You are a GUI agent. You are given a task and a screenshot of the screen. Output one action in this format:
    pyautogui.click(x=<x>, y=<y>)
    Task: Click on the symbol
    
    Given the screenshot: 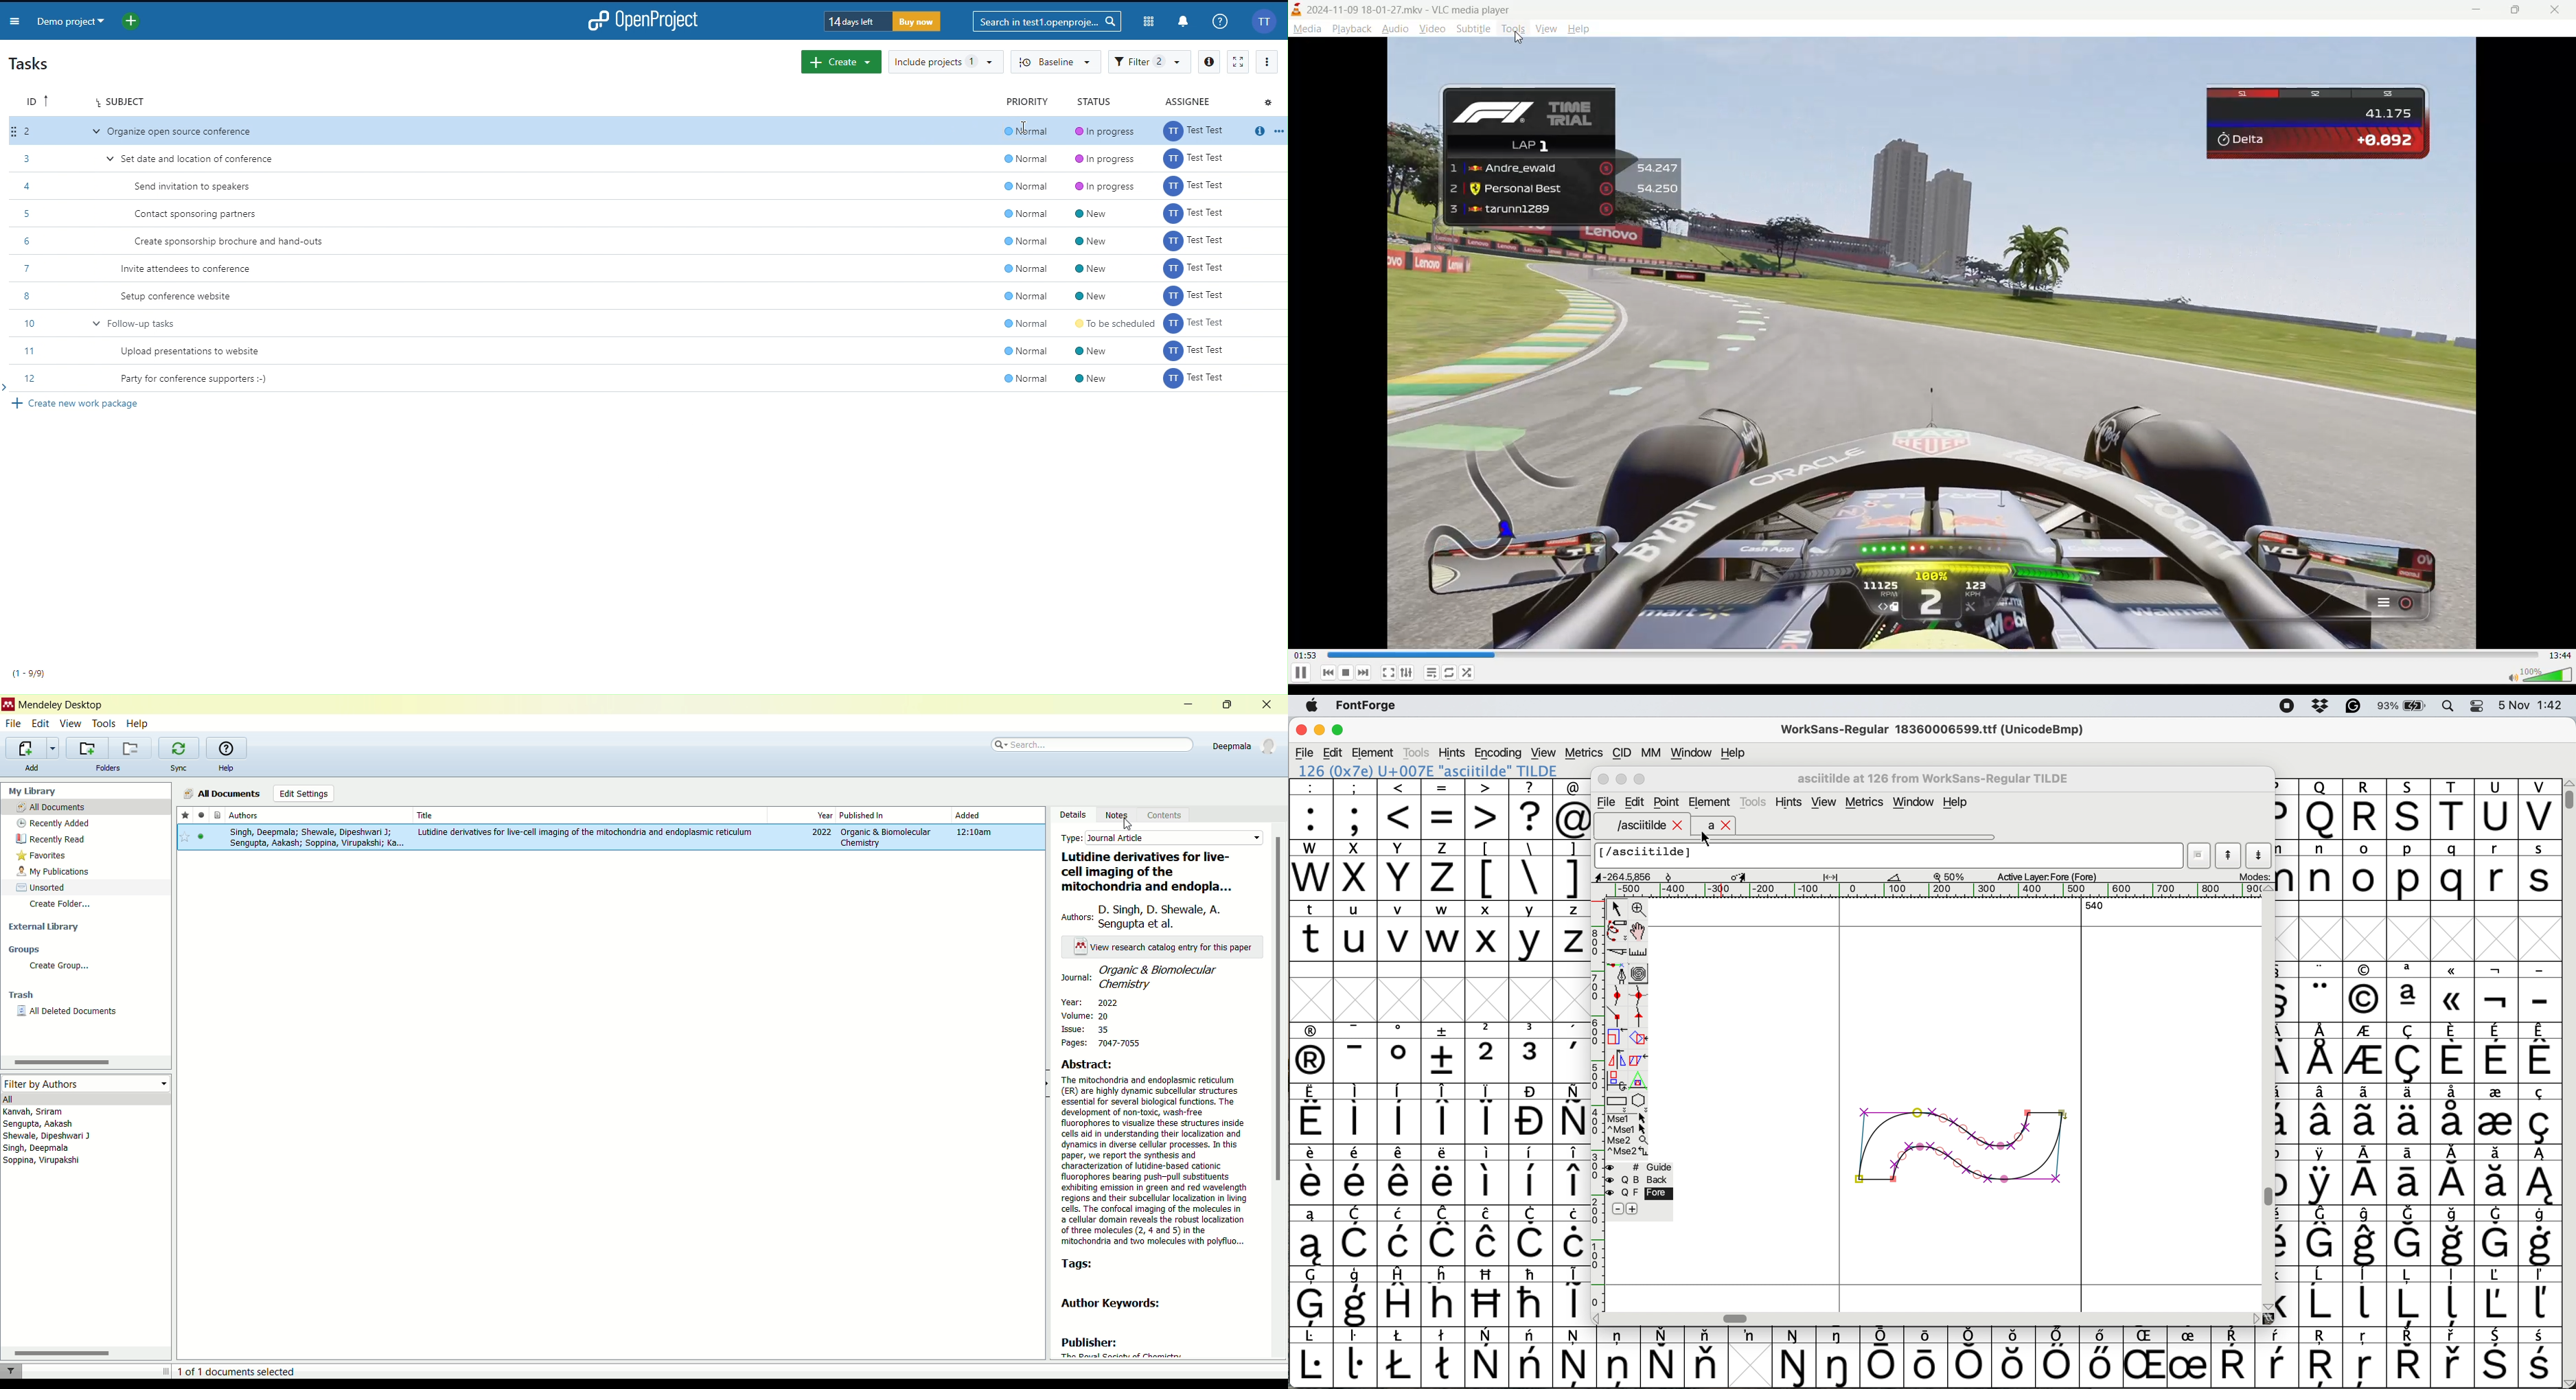 What is the action you would take?
    pyautogui.click(x=1972, y=1357)
    